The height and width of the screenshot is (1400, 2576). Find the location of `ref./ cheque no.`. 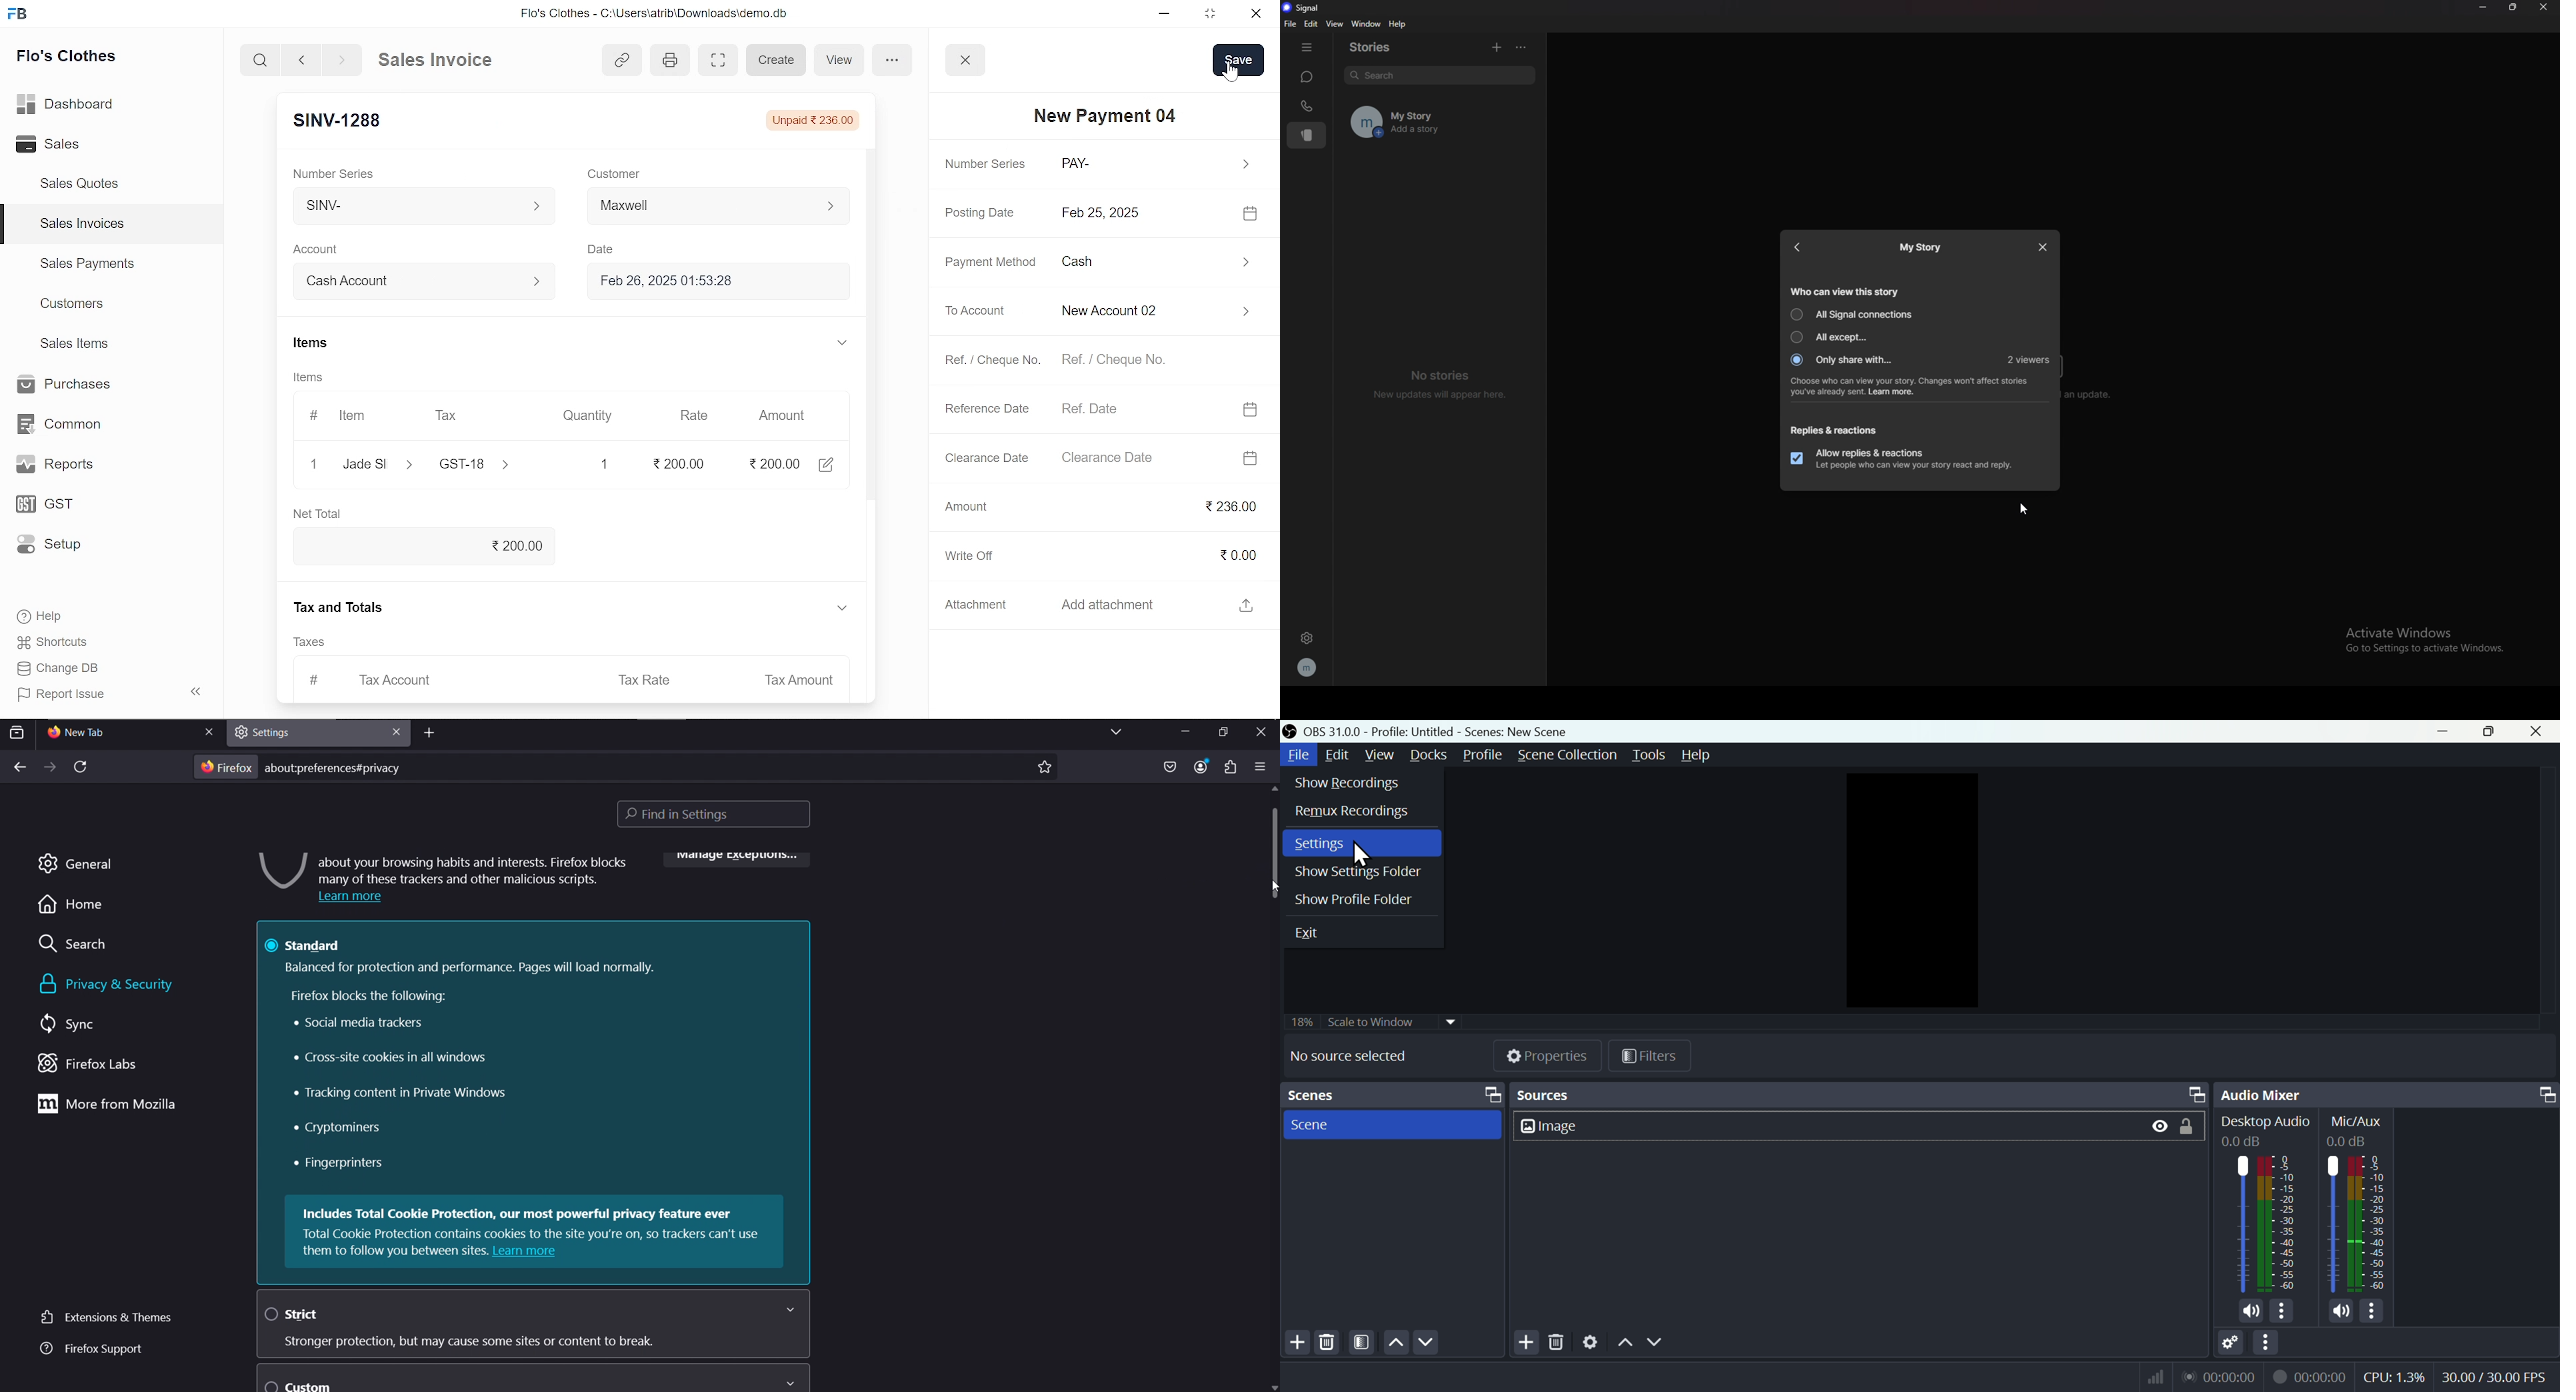

ref./ cheque no. is located at coordinates (1147, 361).